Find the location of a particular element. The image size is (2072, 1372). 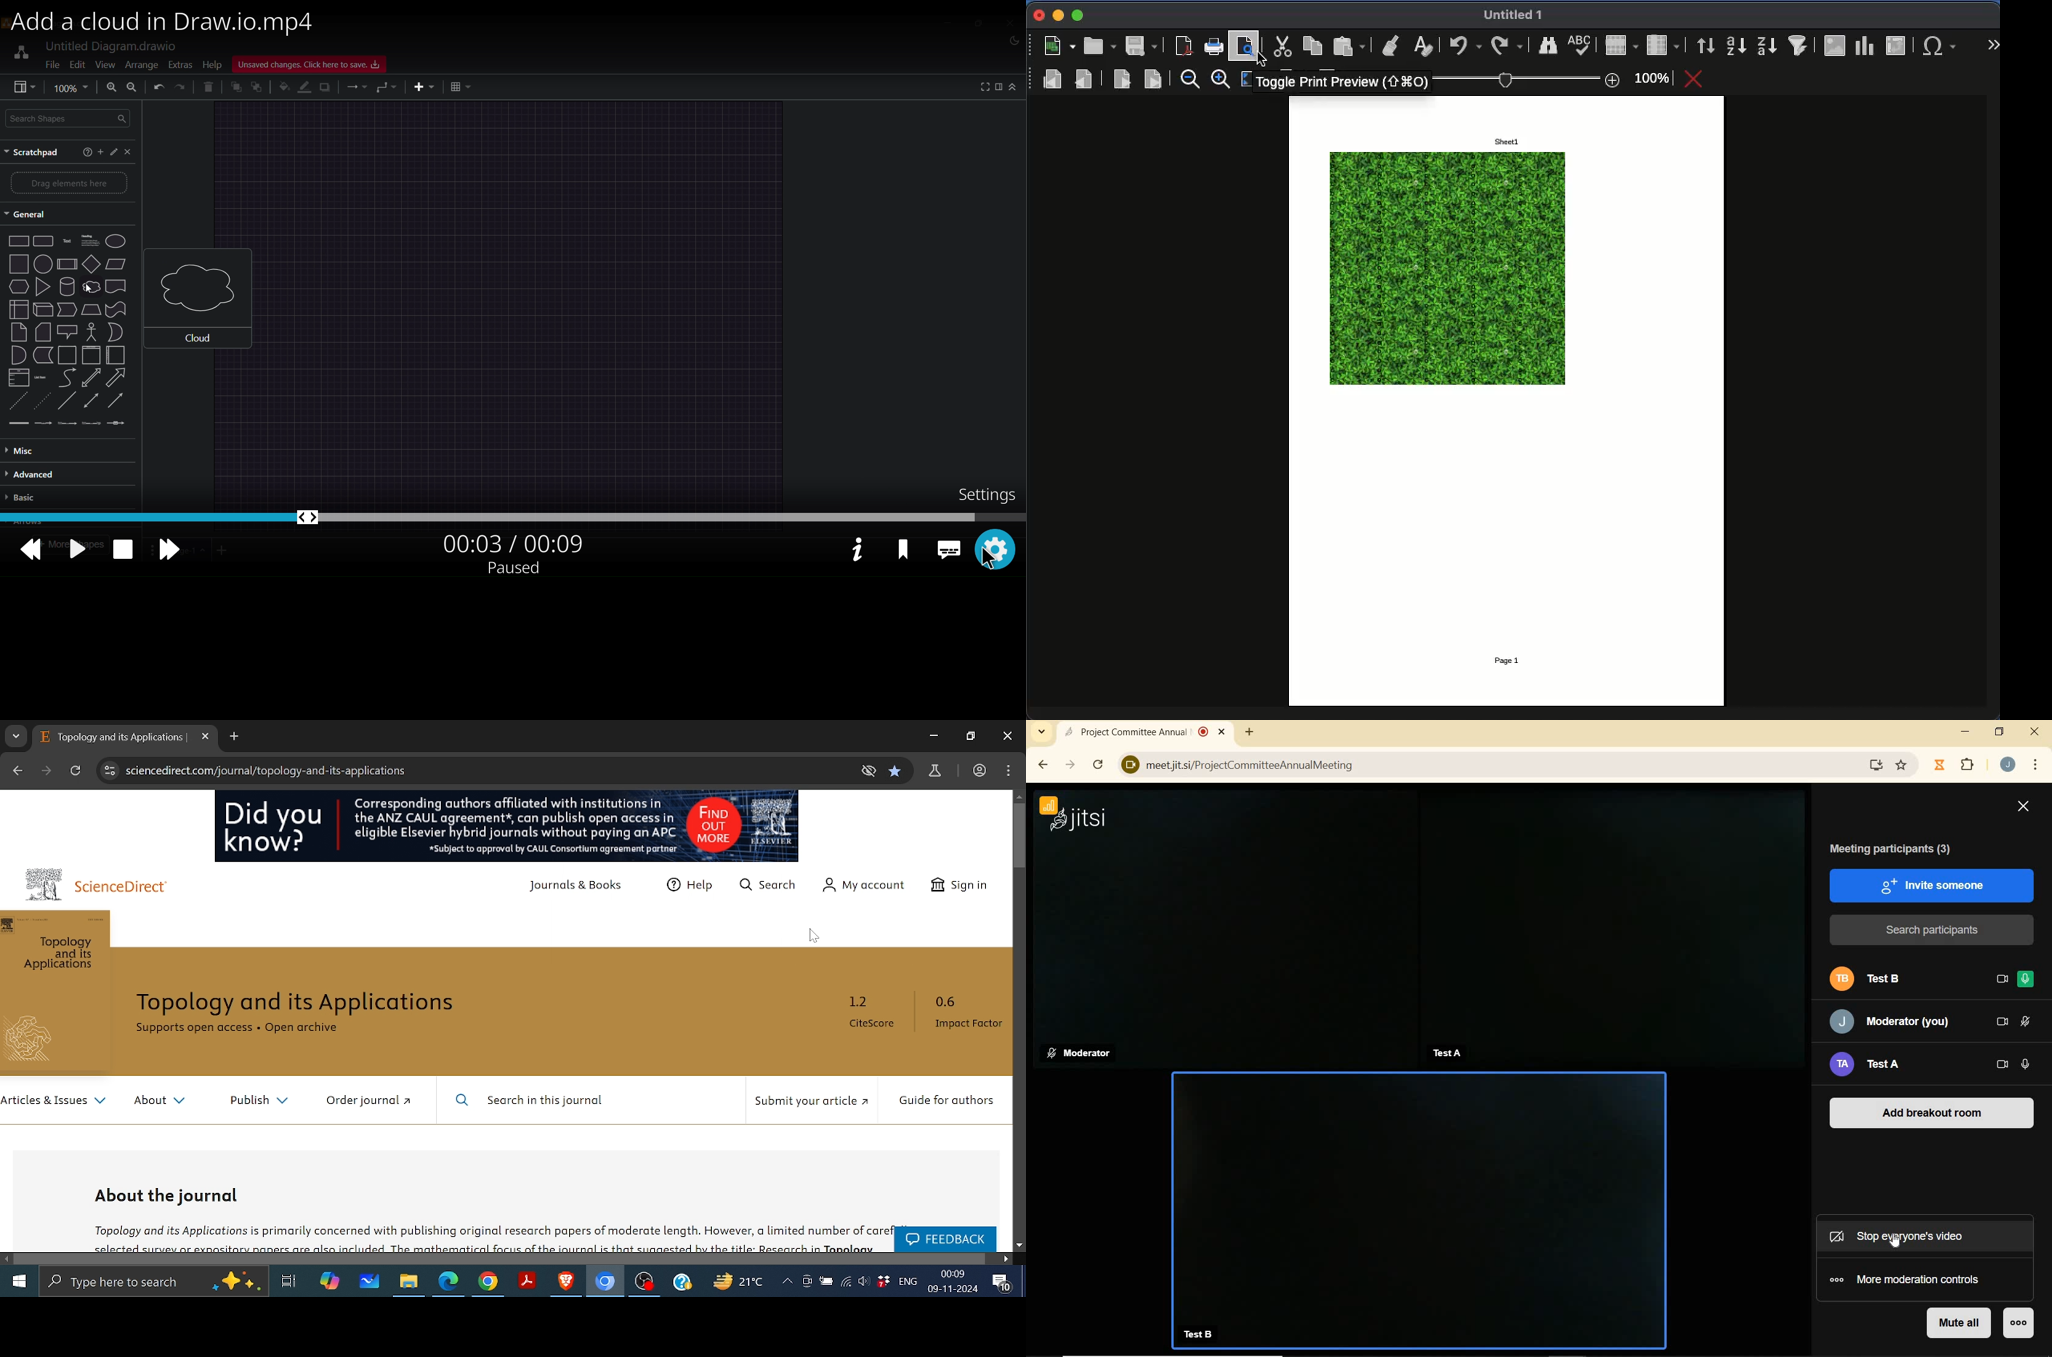

SEARCH PARTICIPANTS is located at coordinates (1933, 930).